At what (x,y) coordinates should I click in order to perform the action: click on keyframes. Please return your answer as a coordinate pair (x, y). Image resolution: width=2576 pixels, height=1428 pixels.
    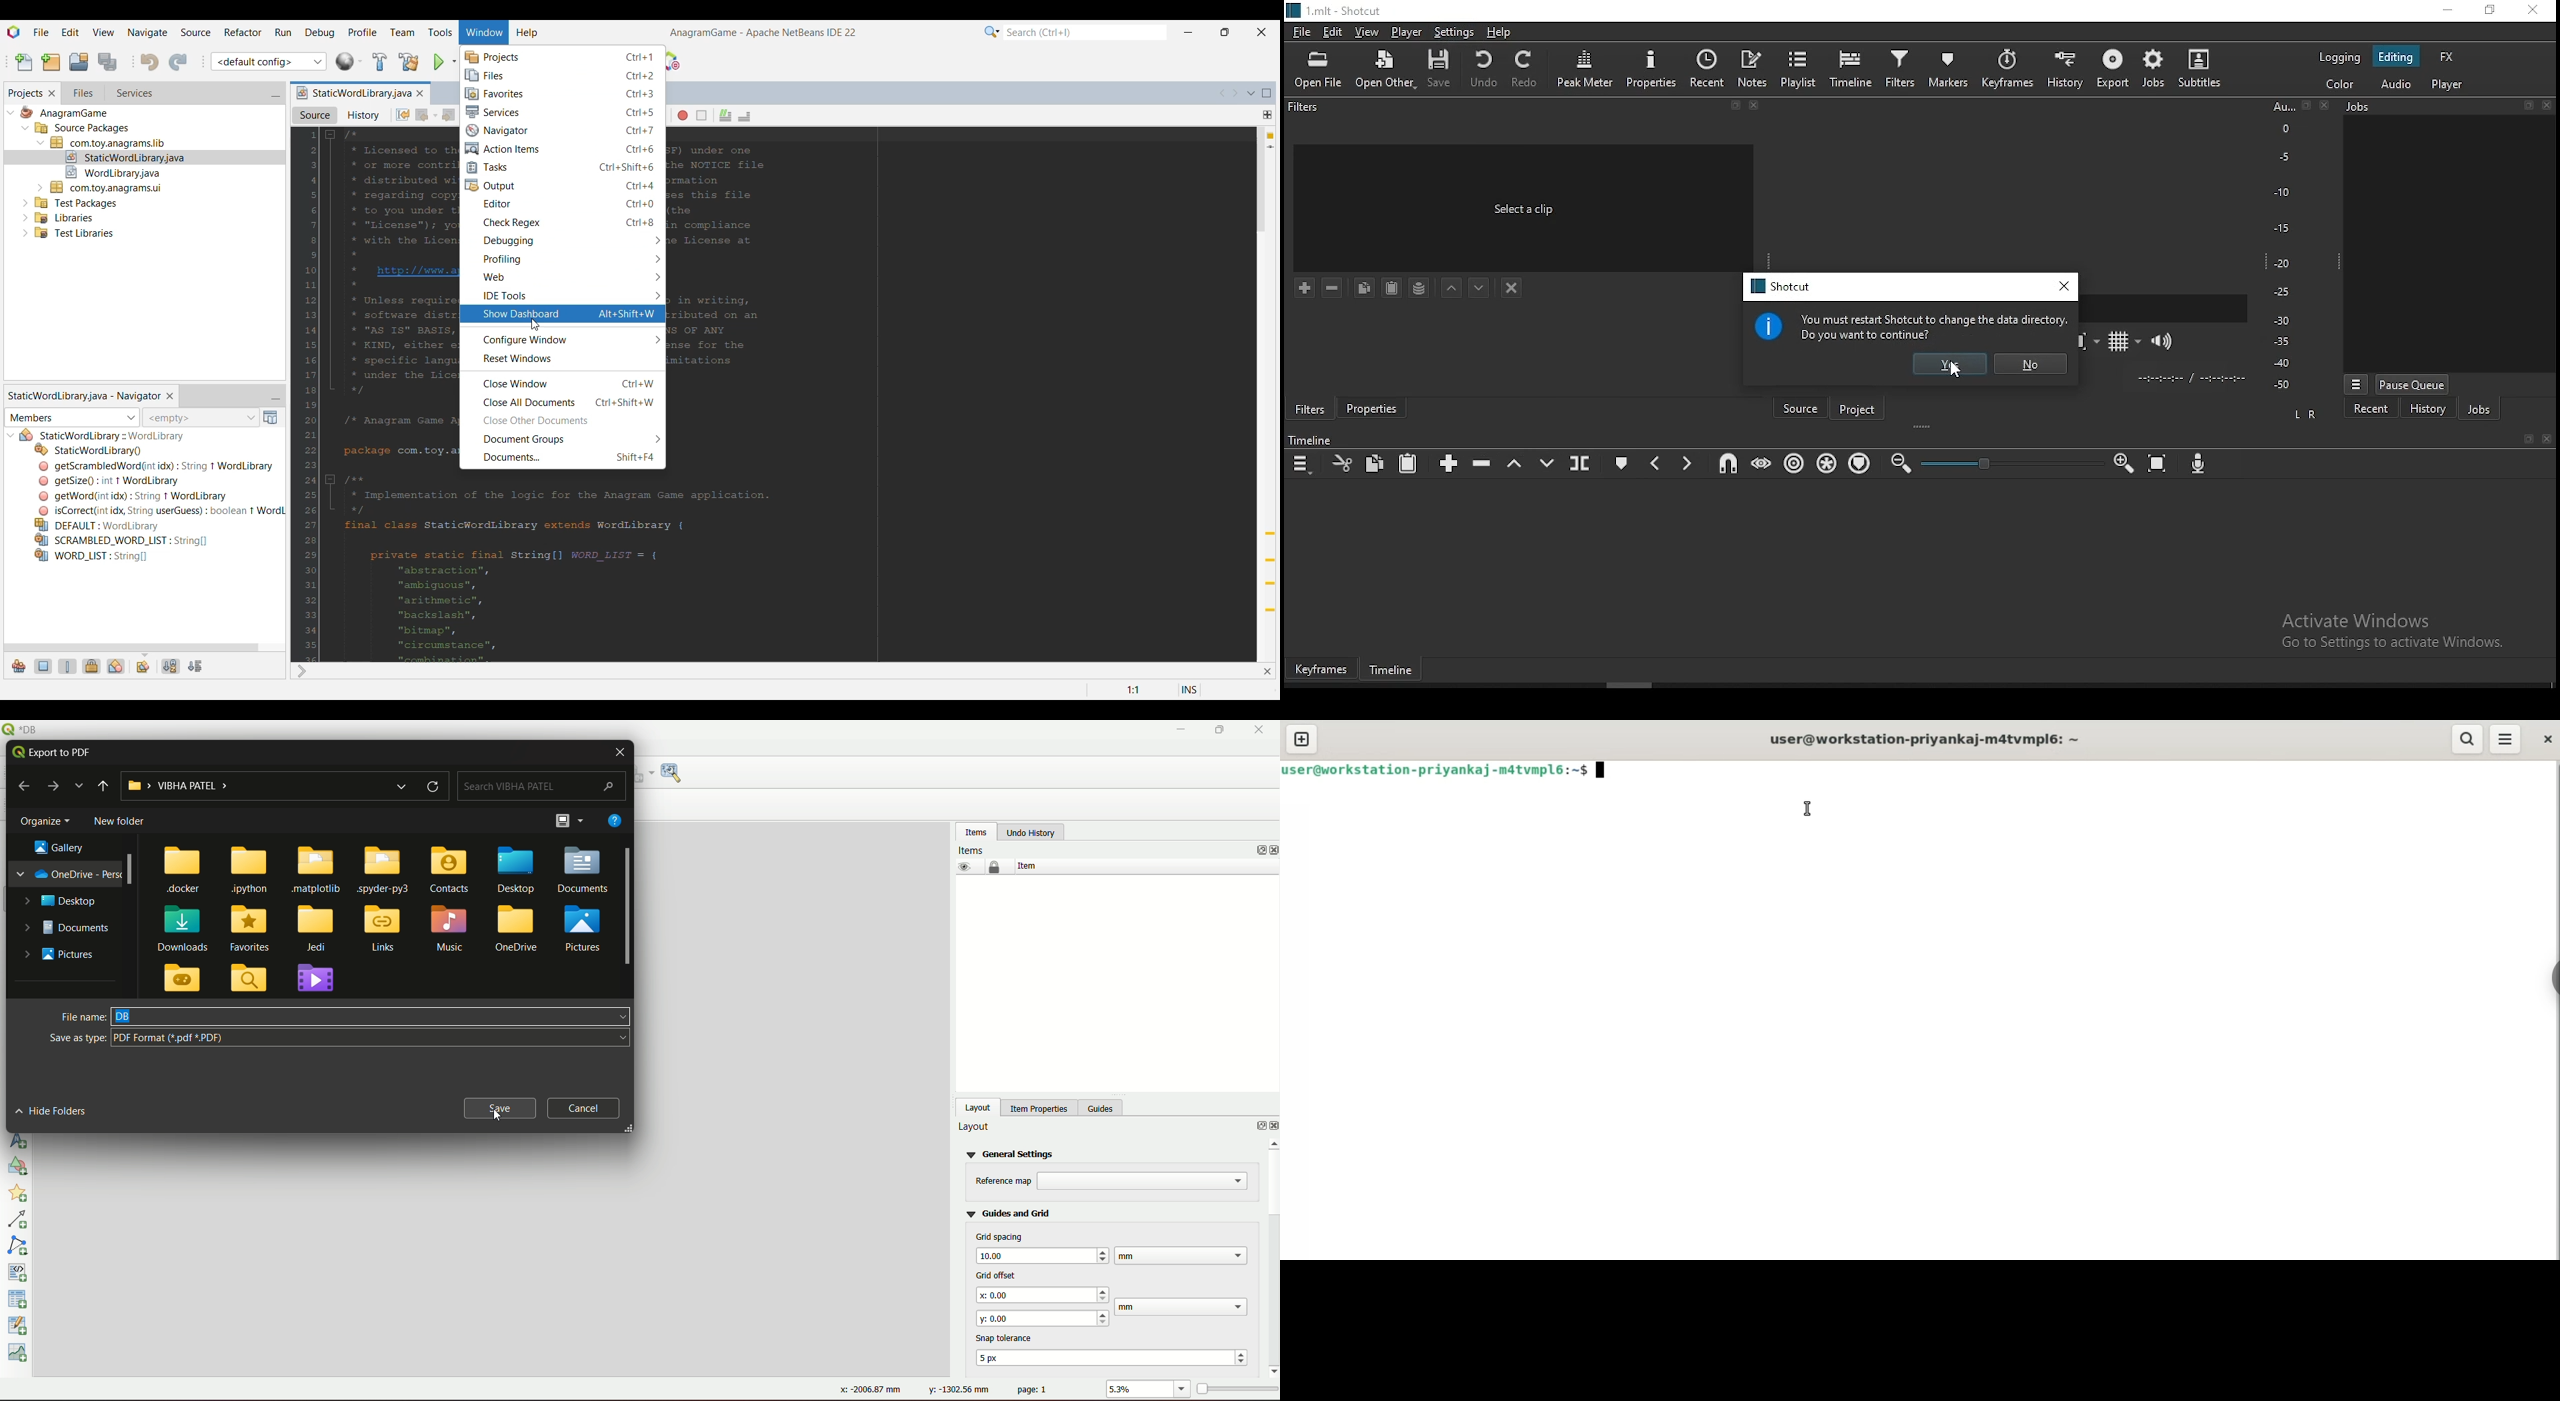
    Looking at the image, I should click on (1322, 670).